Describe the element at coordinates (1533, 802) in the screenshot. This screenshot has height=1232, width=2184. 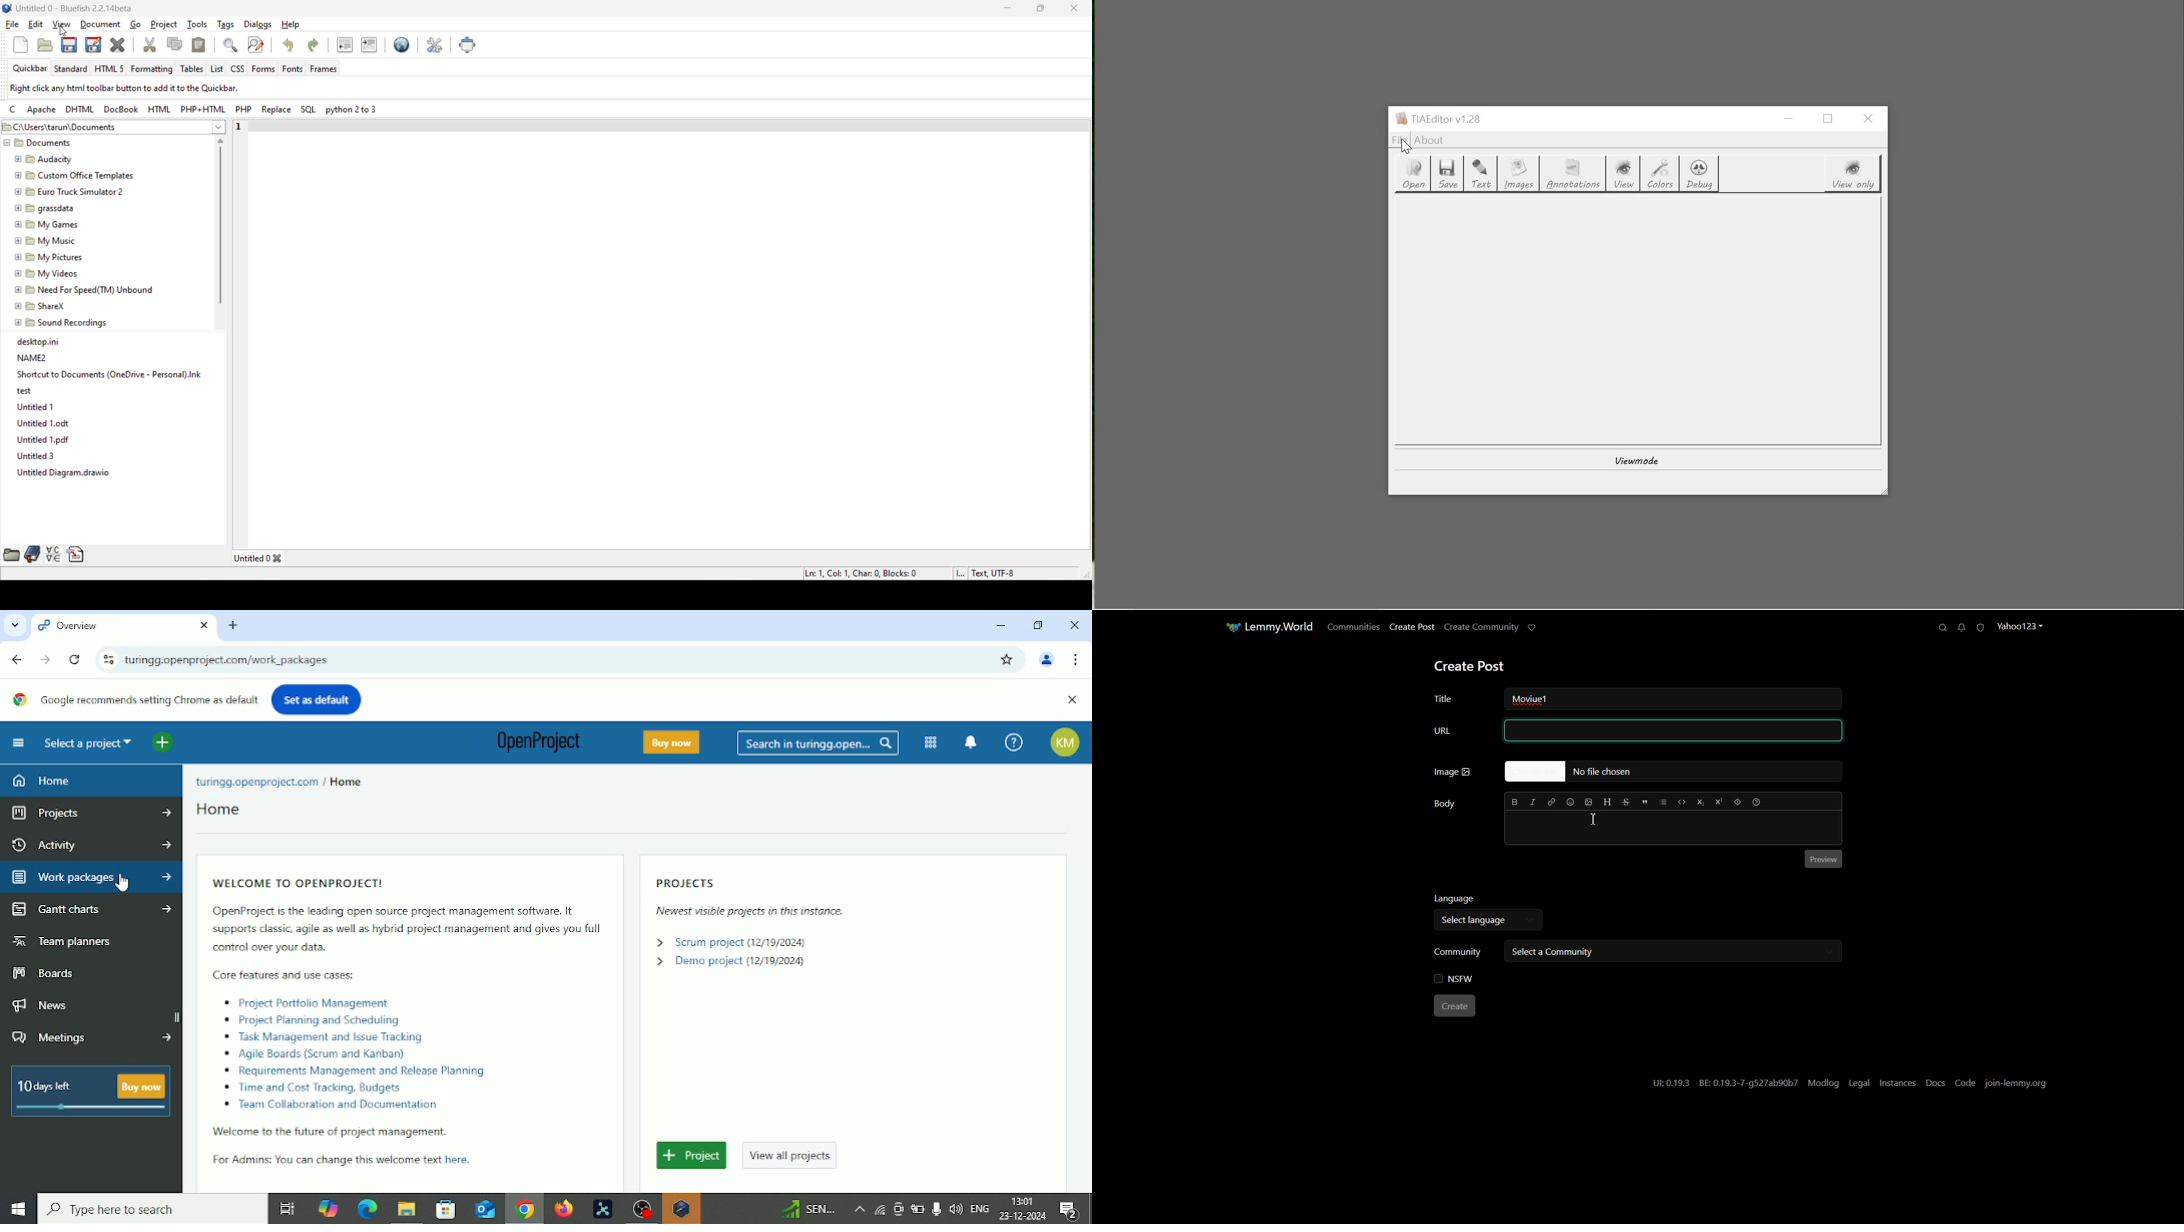
I see `Italic` at that location.